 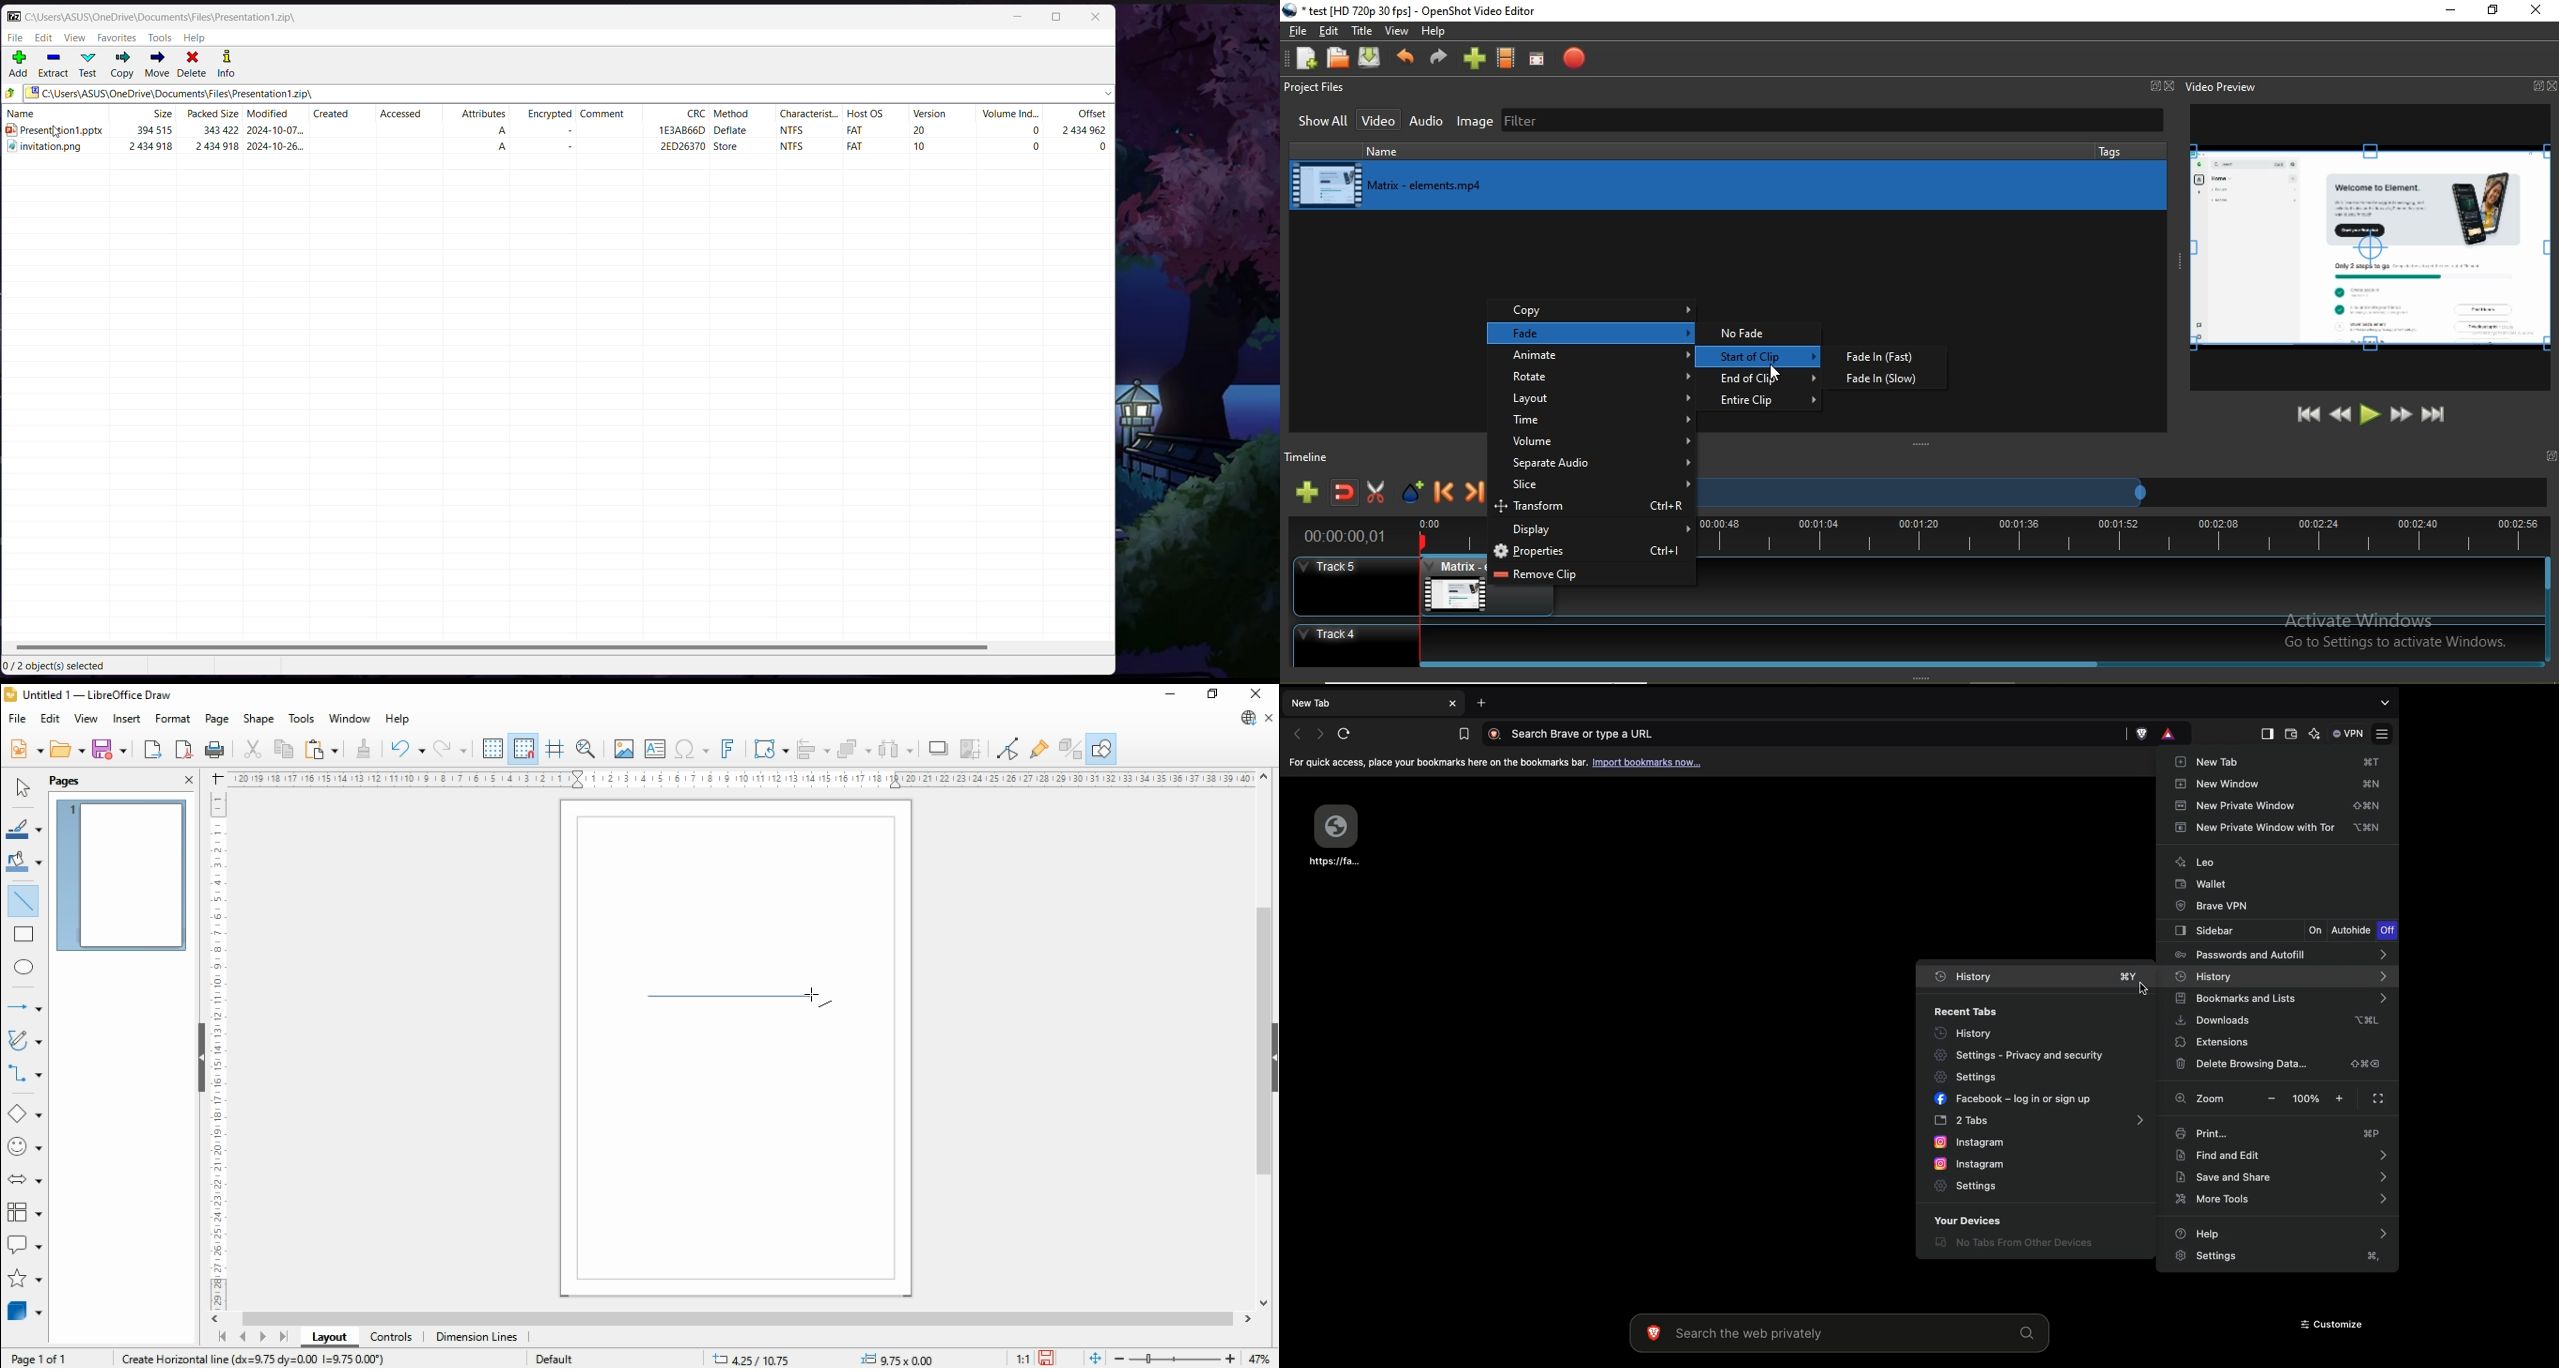 I want to click on shape, so click(x=259, y=719).